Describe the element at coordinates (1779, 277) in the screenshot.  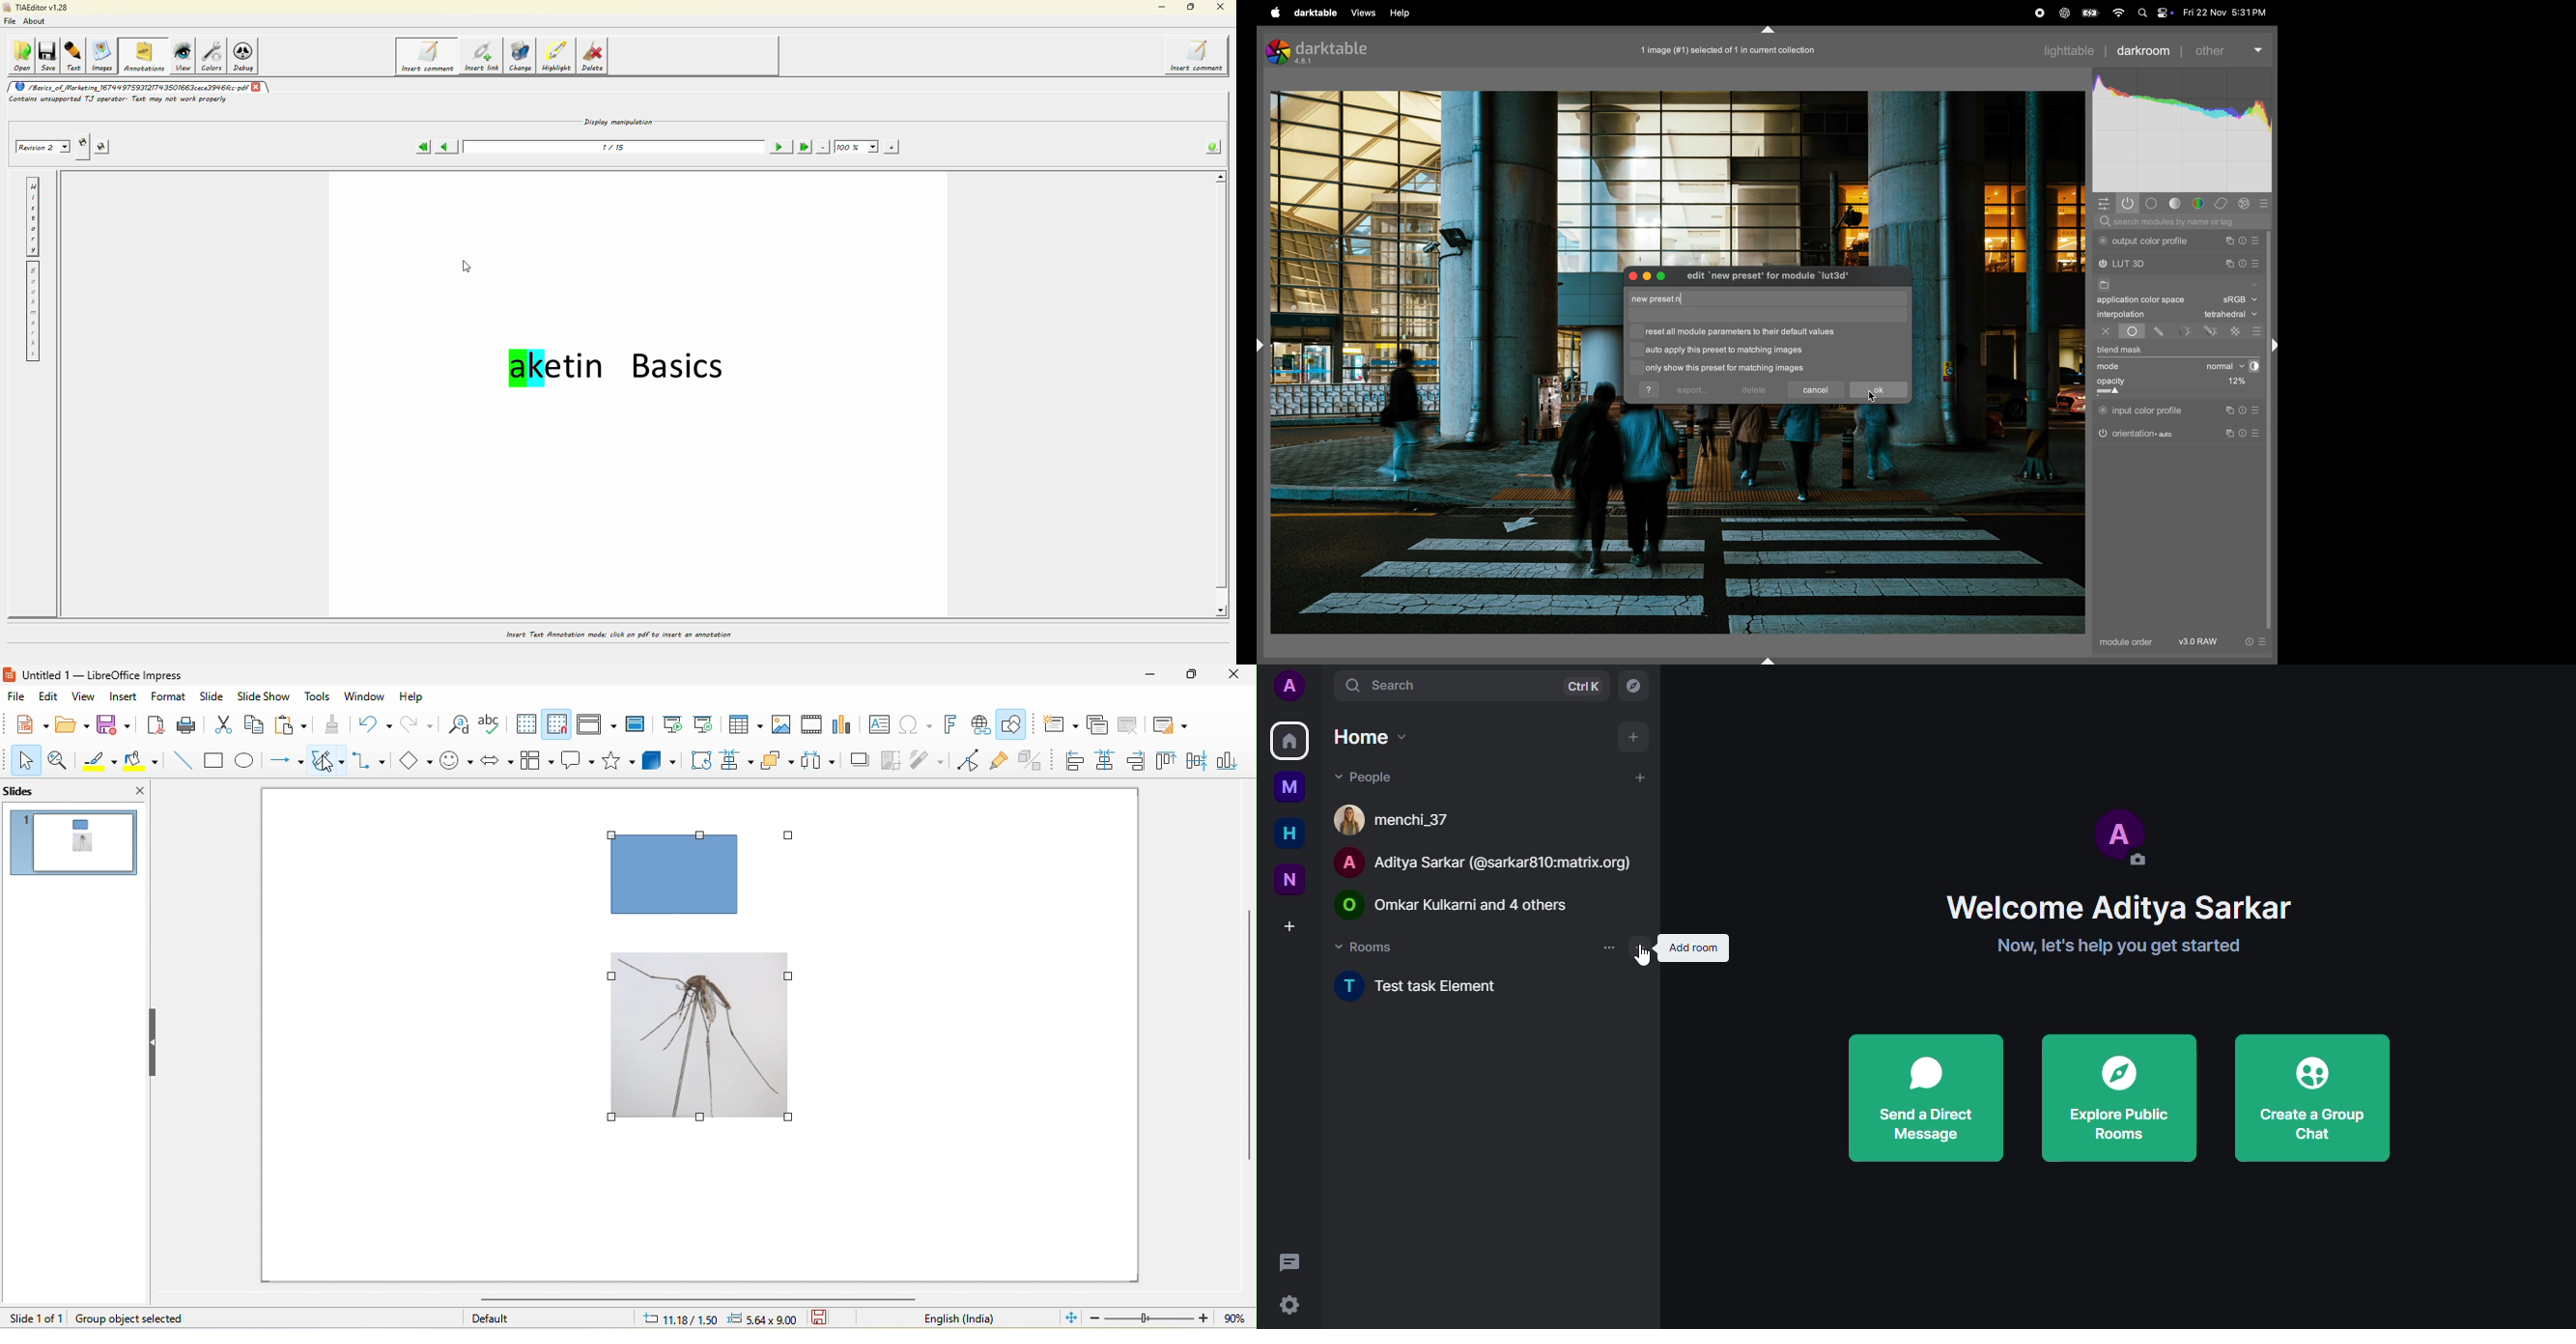
I see `edit new presets` at that location.